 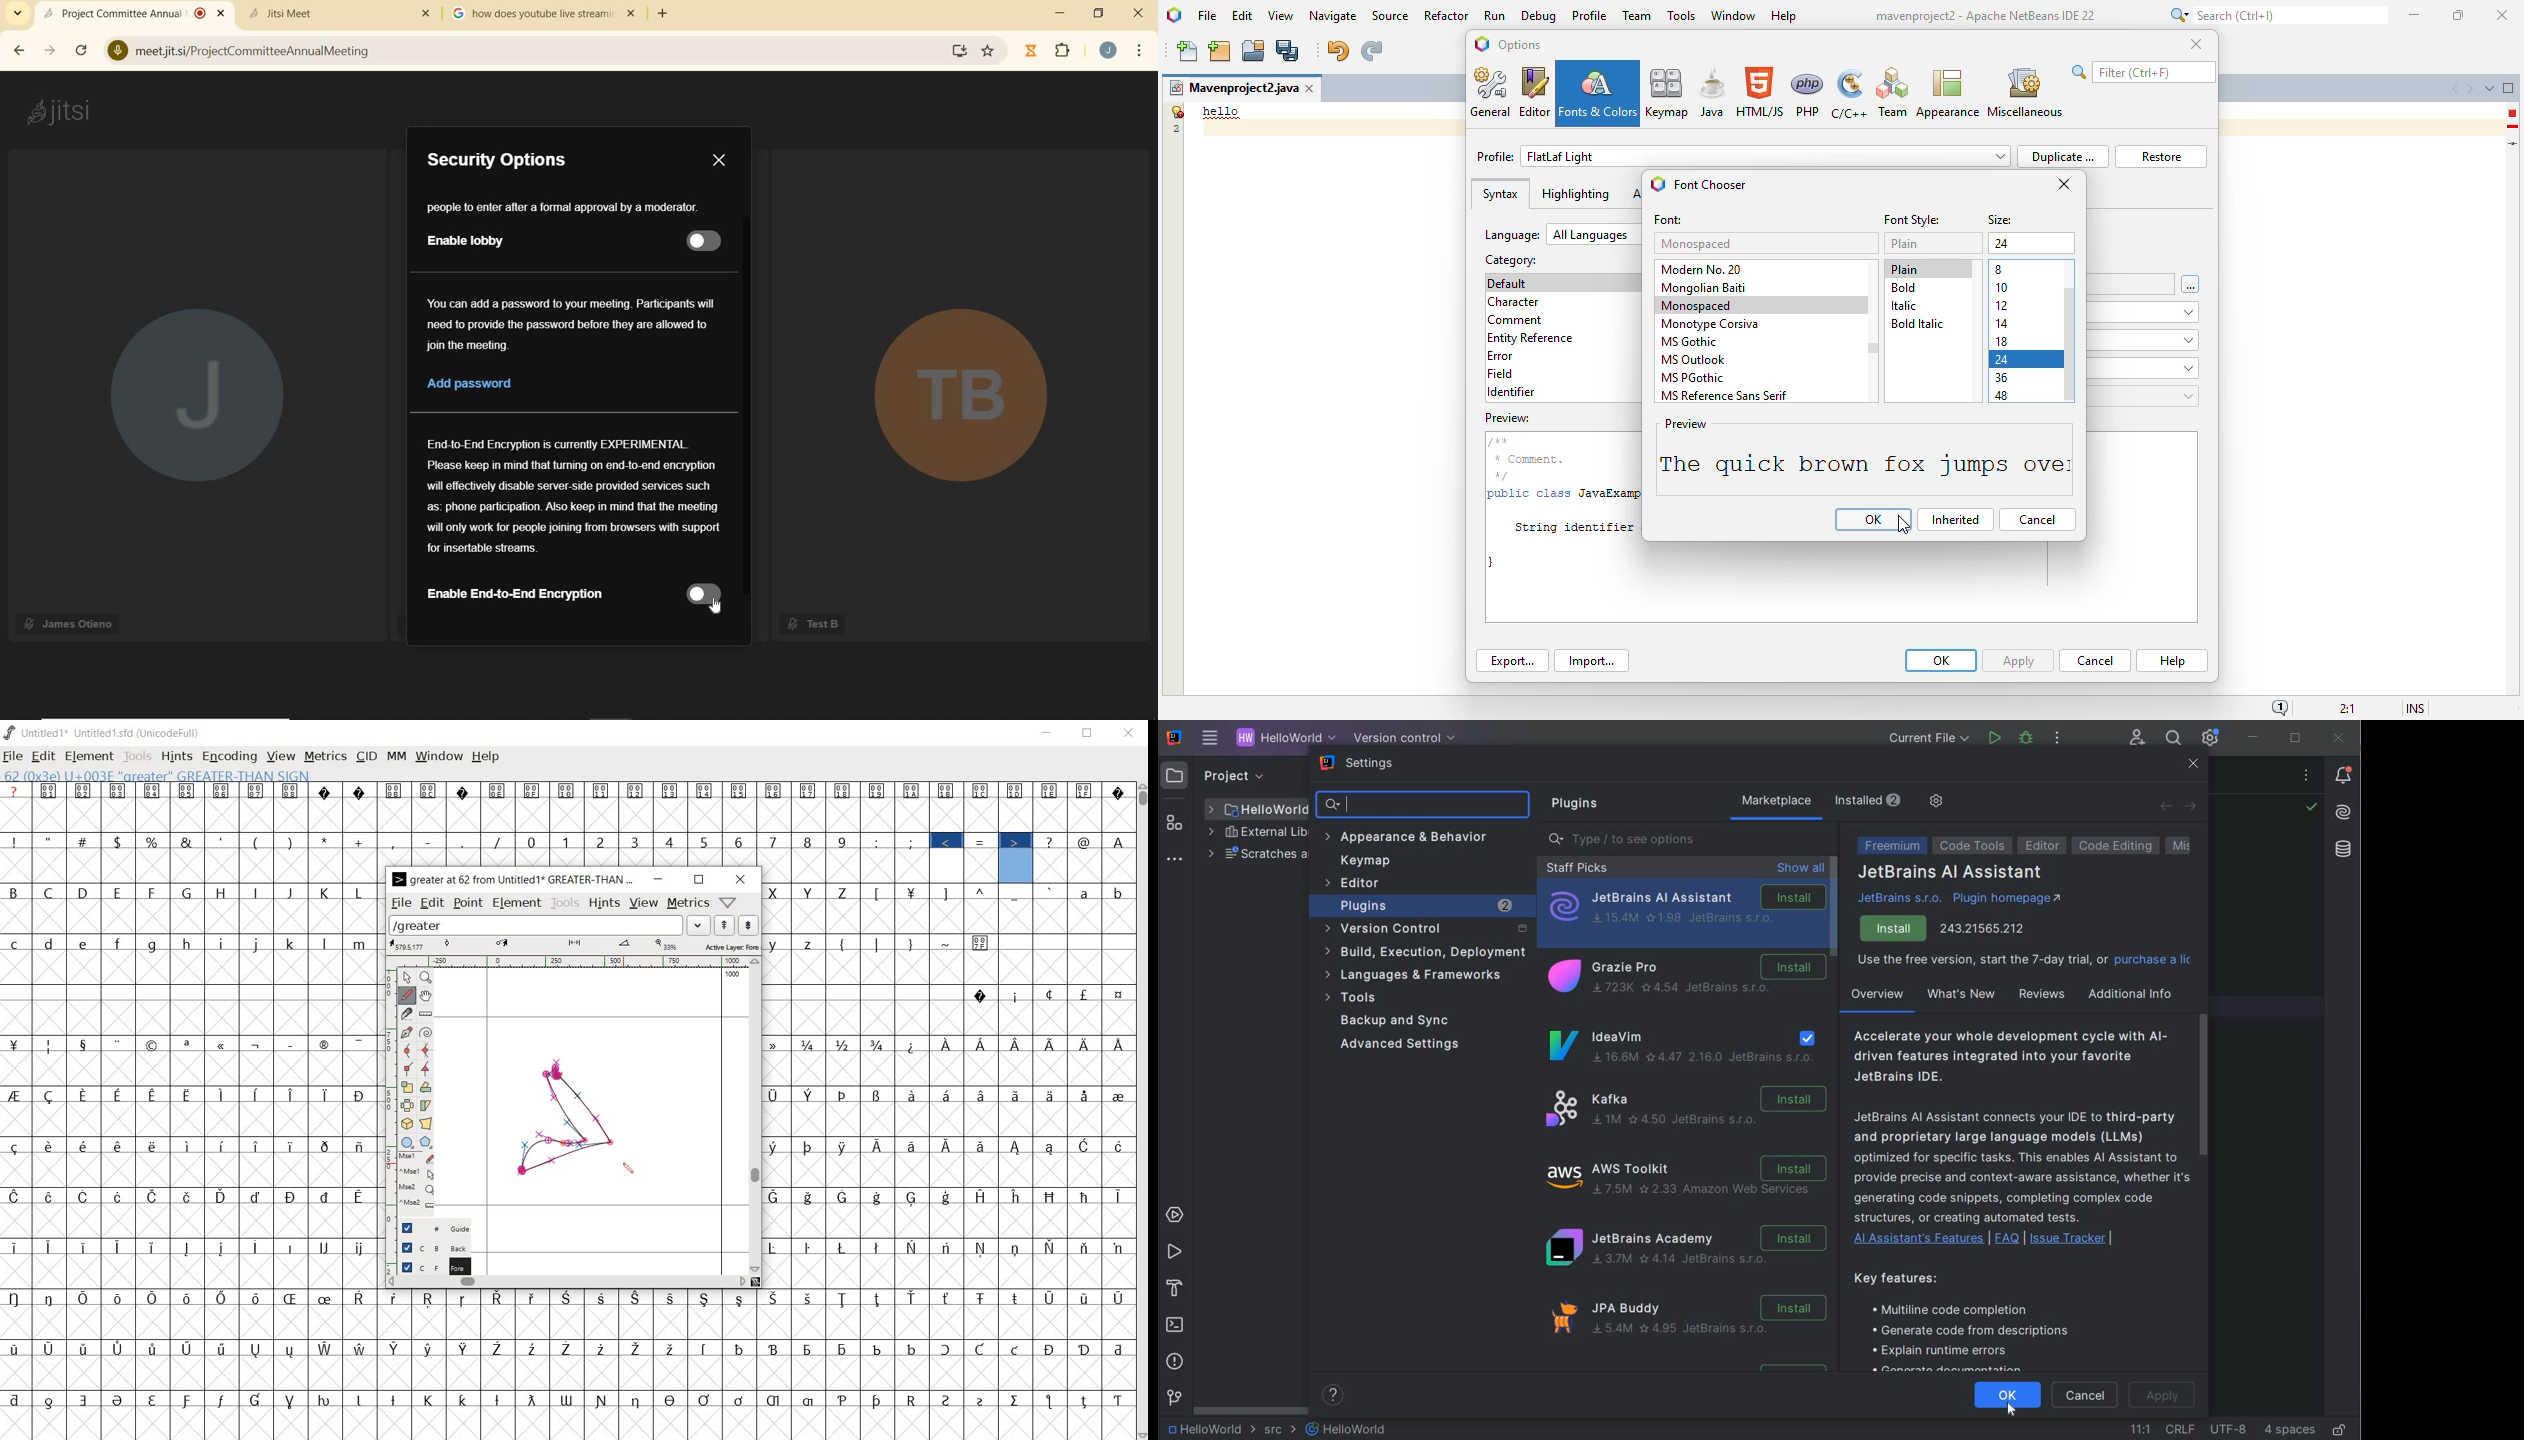 What do you see at coordinates (426, 1106) in the screenshot?
I see `skew the selection` at bounding box center [426, 1106].